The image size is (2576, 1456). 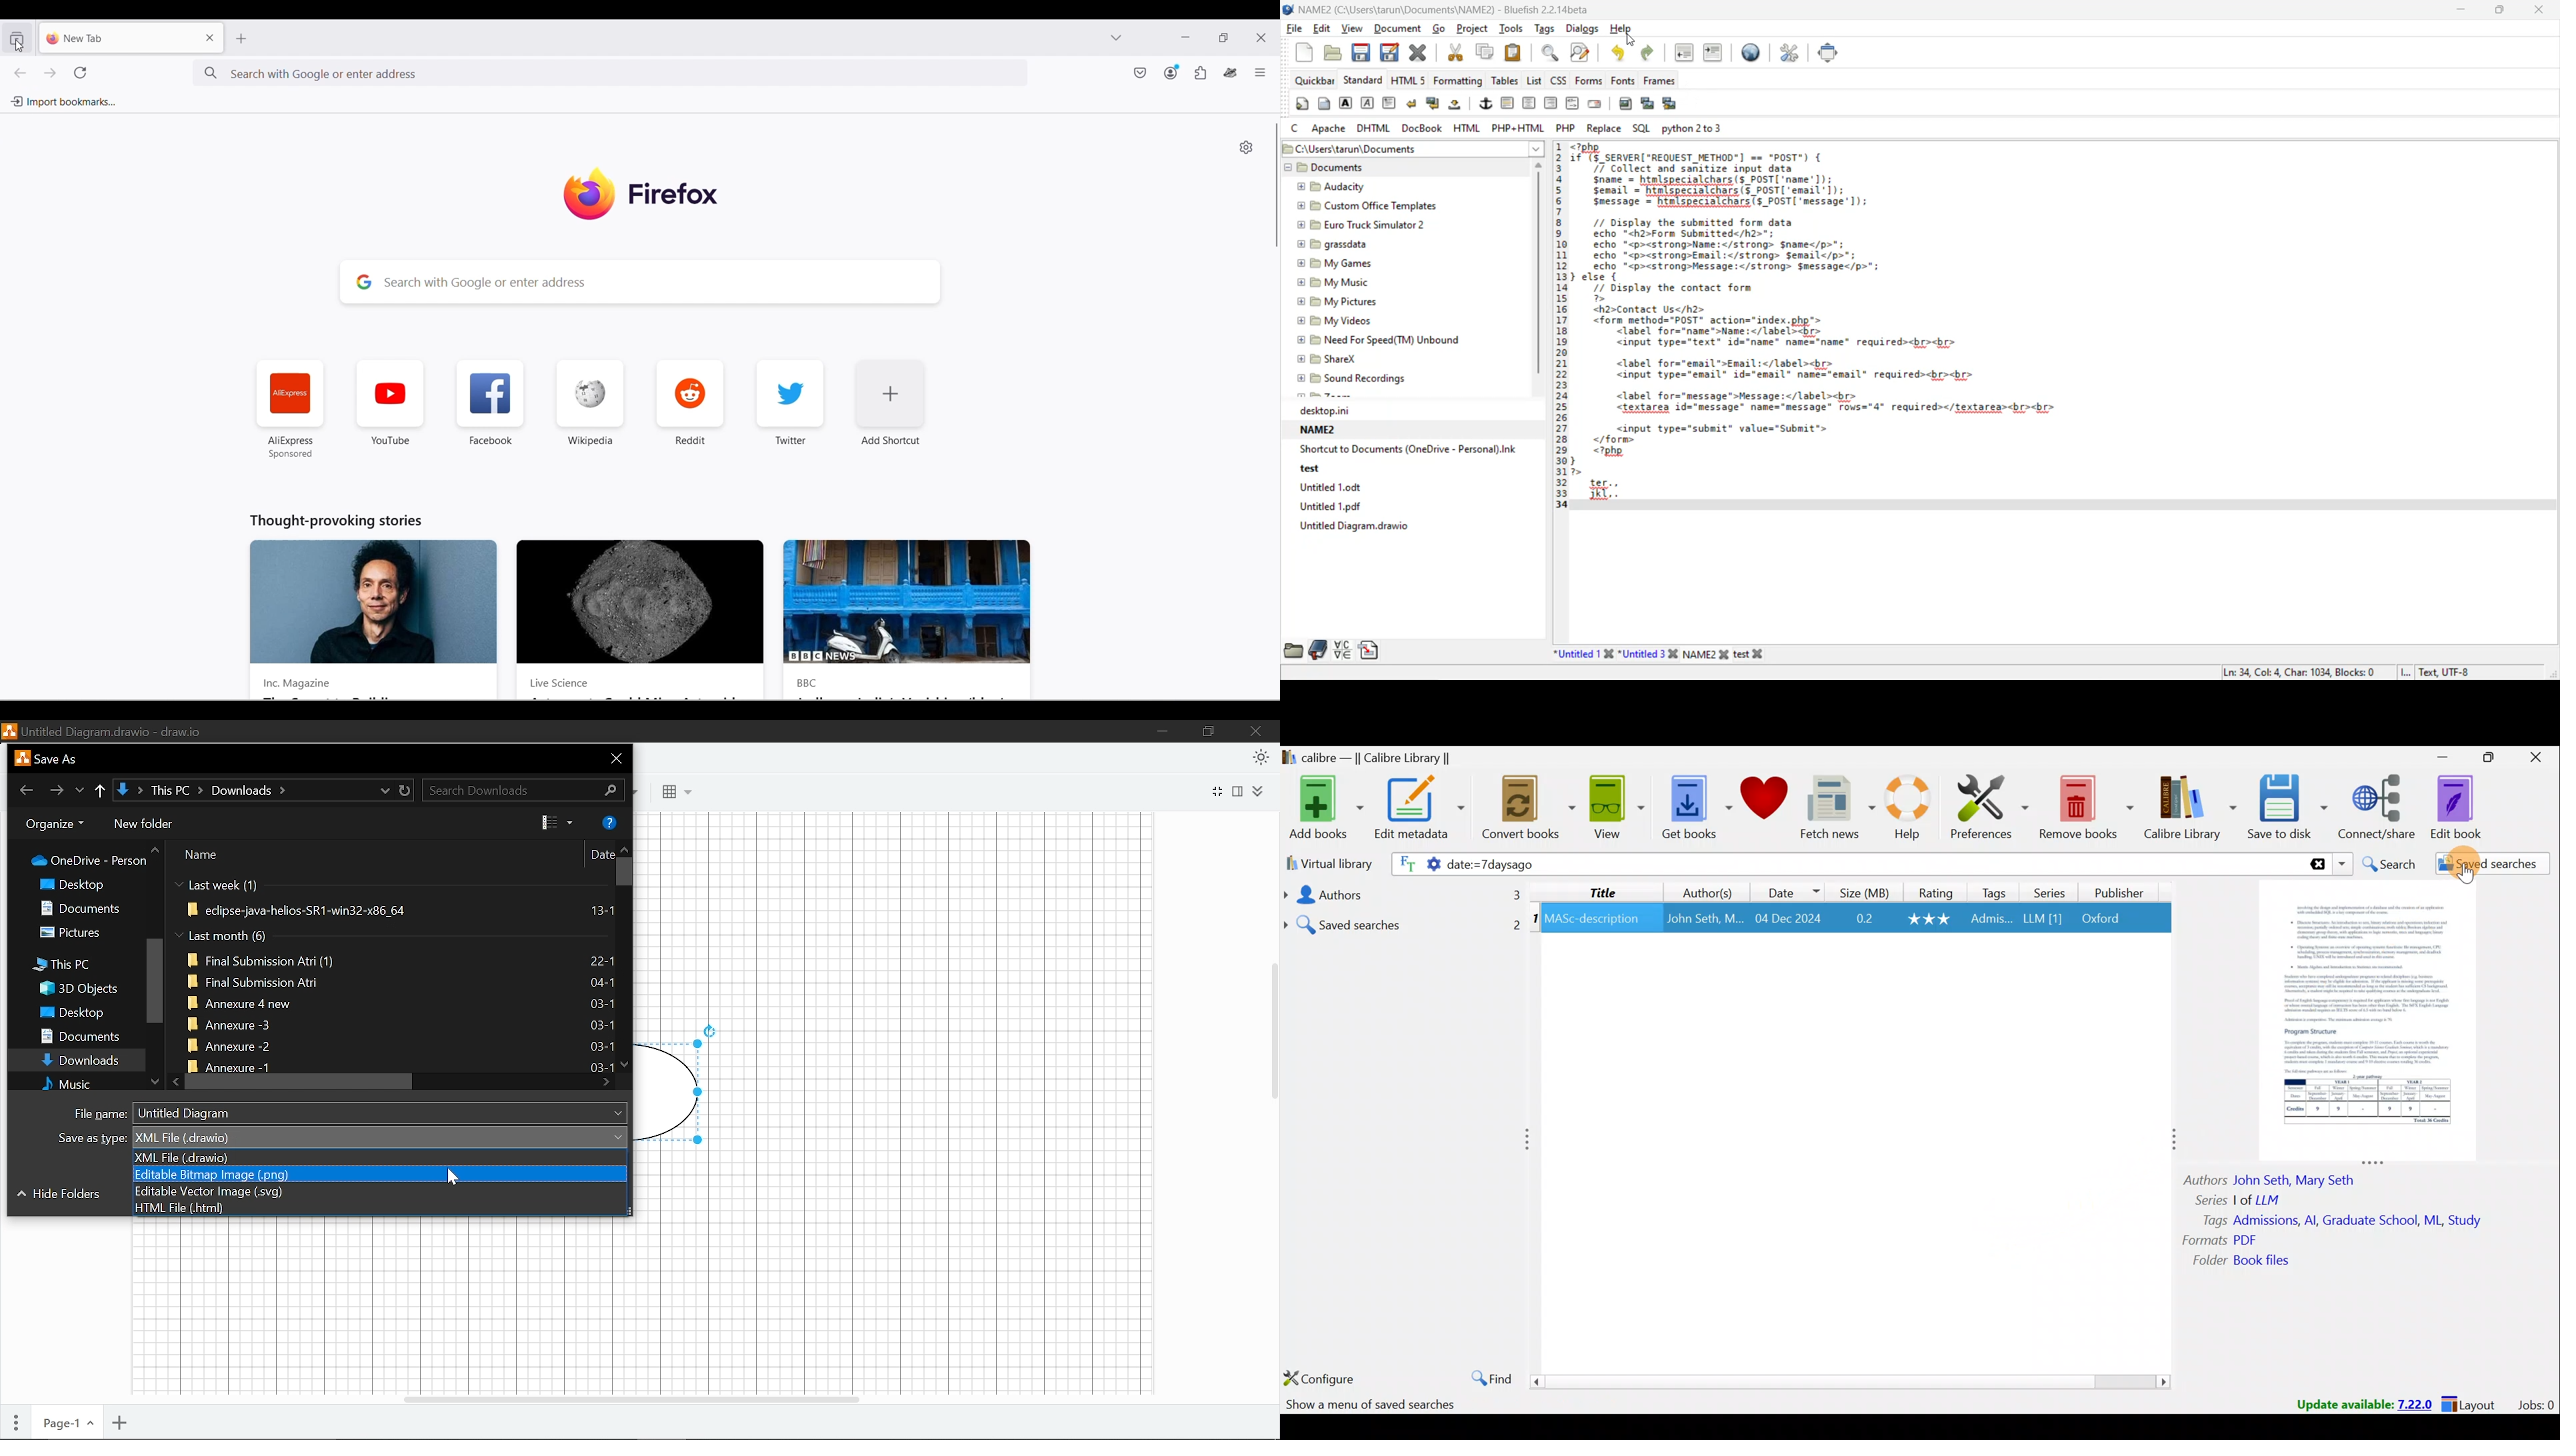 I want to click on break, so click(x=1412, y=103).